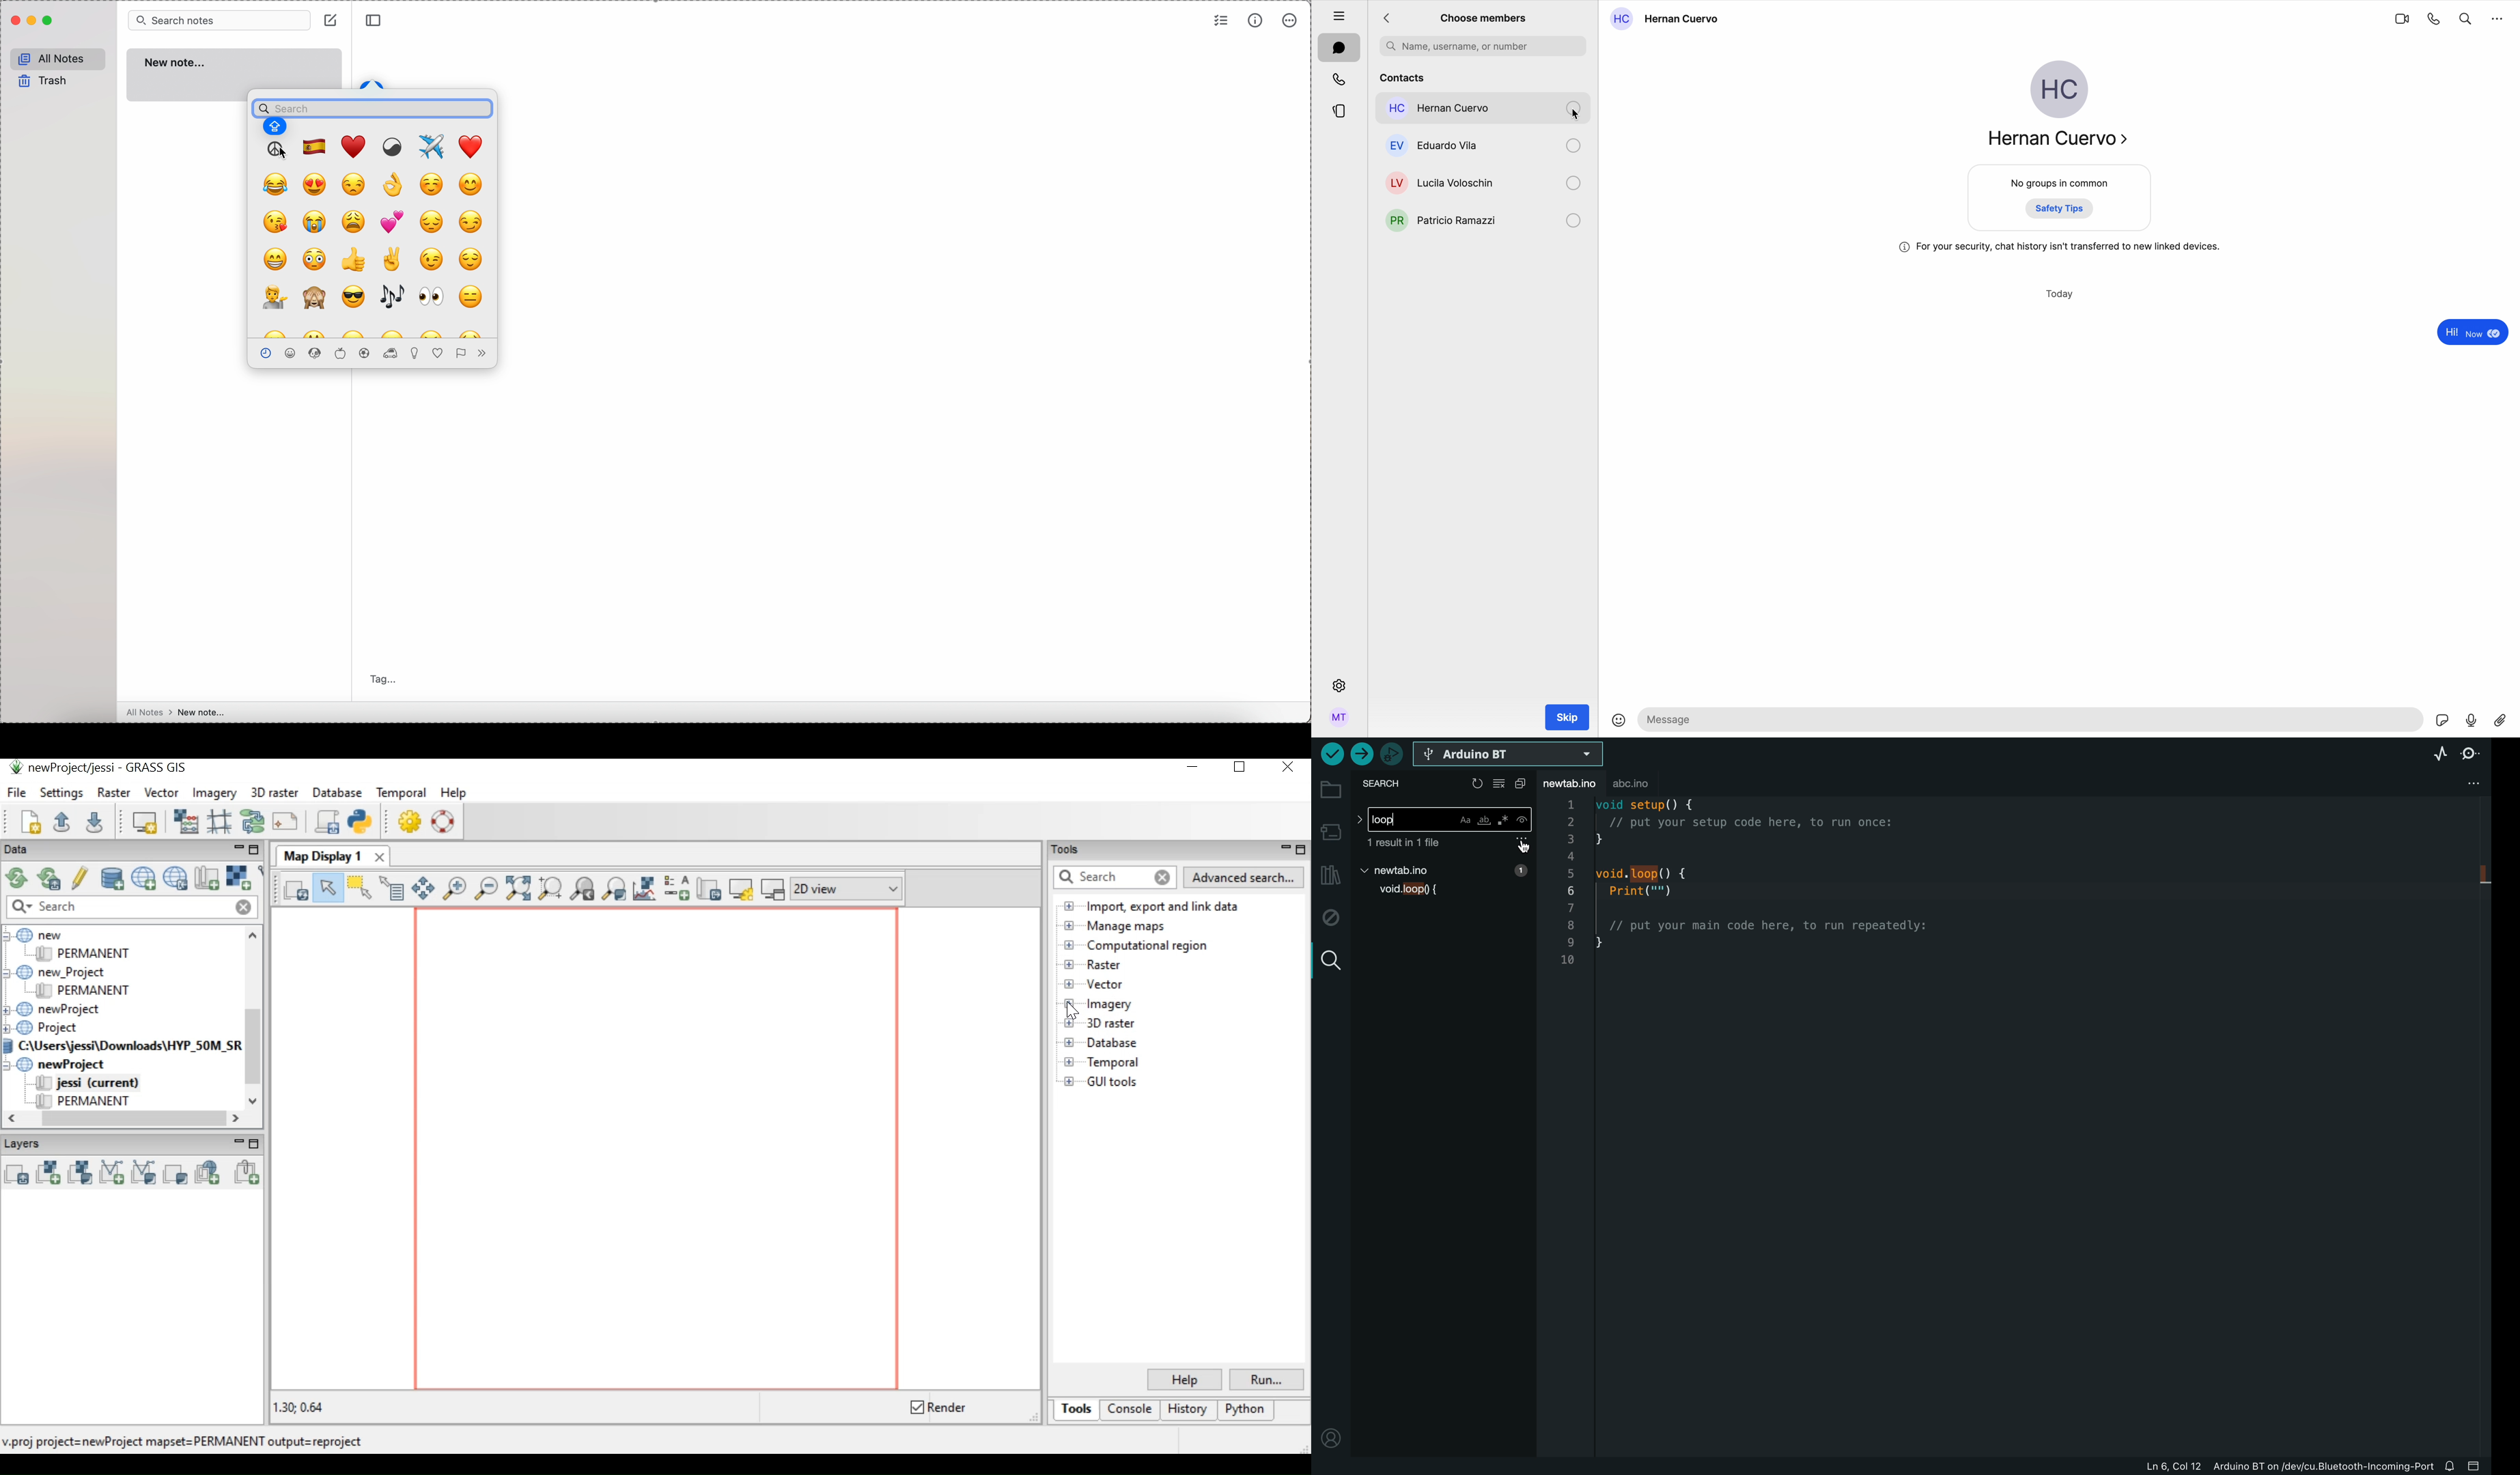 The width and height of the screenshot is (2520, 1484). What do you see at coordinates (393, 147) in the screenshot?
I see `symbol` at bounding box center [393, 147].